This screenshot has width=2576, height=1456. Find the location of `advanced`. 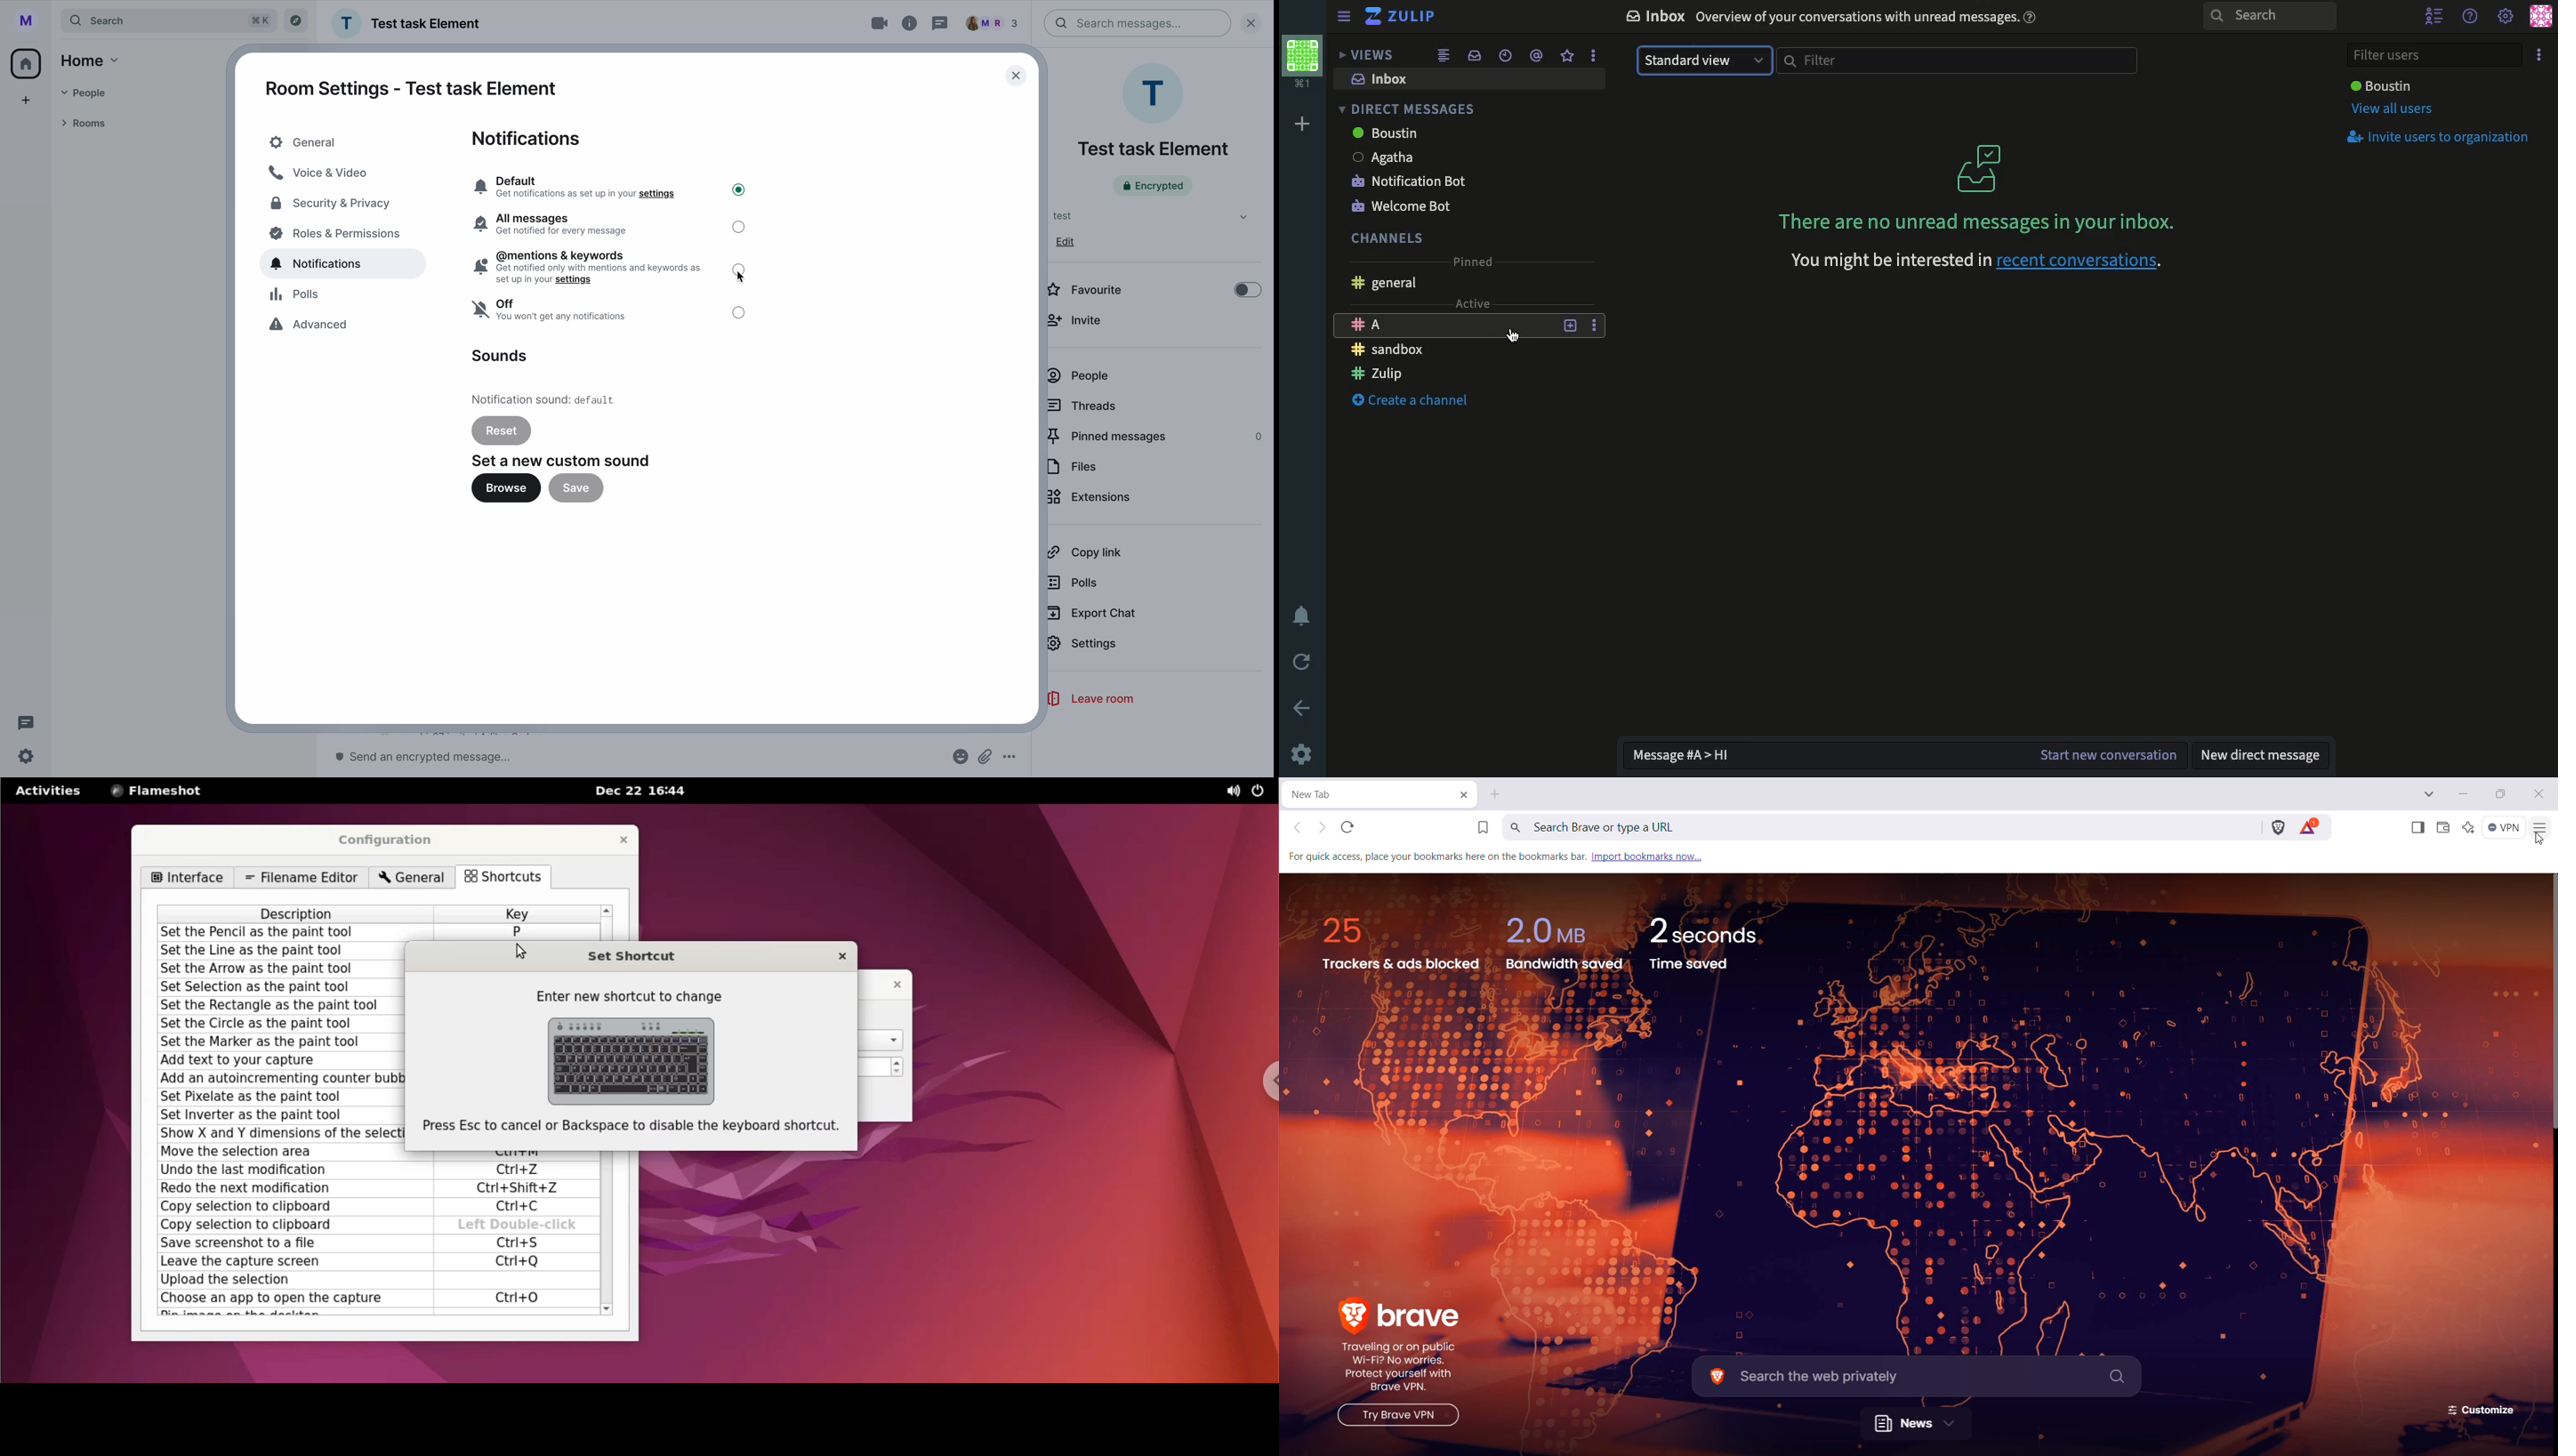

advanced is located at coordinates (312, 326).